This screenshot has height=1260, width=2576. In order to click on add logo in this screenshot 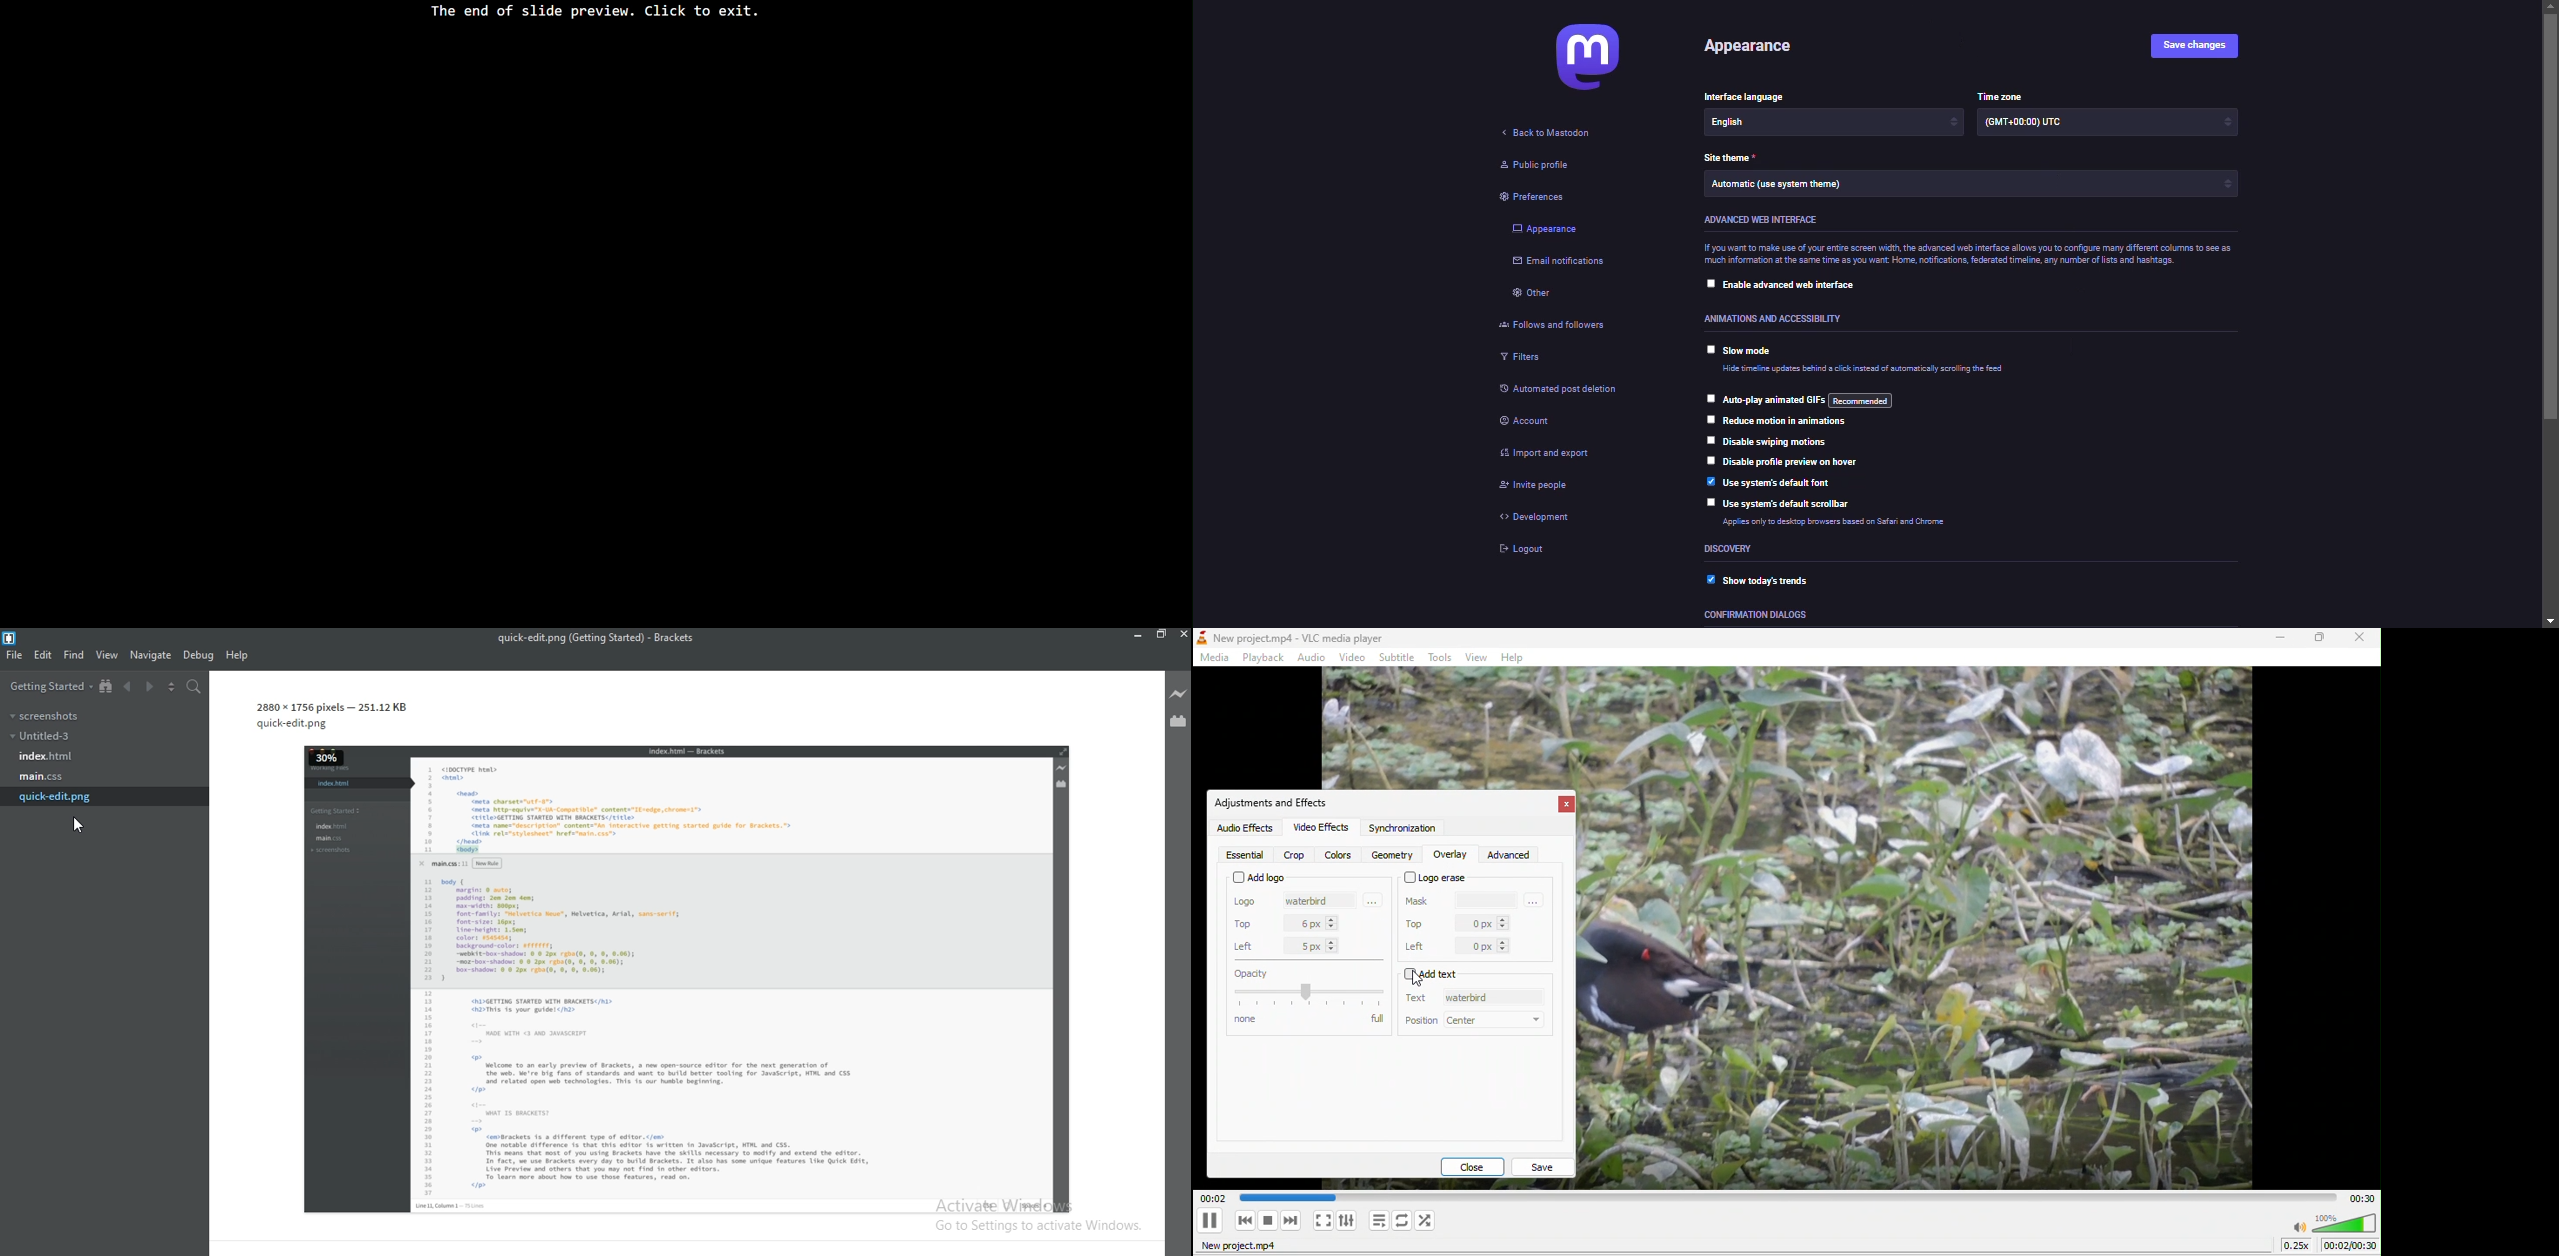, I will do `click(1256, 878)`.